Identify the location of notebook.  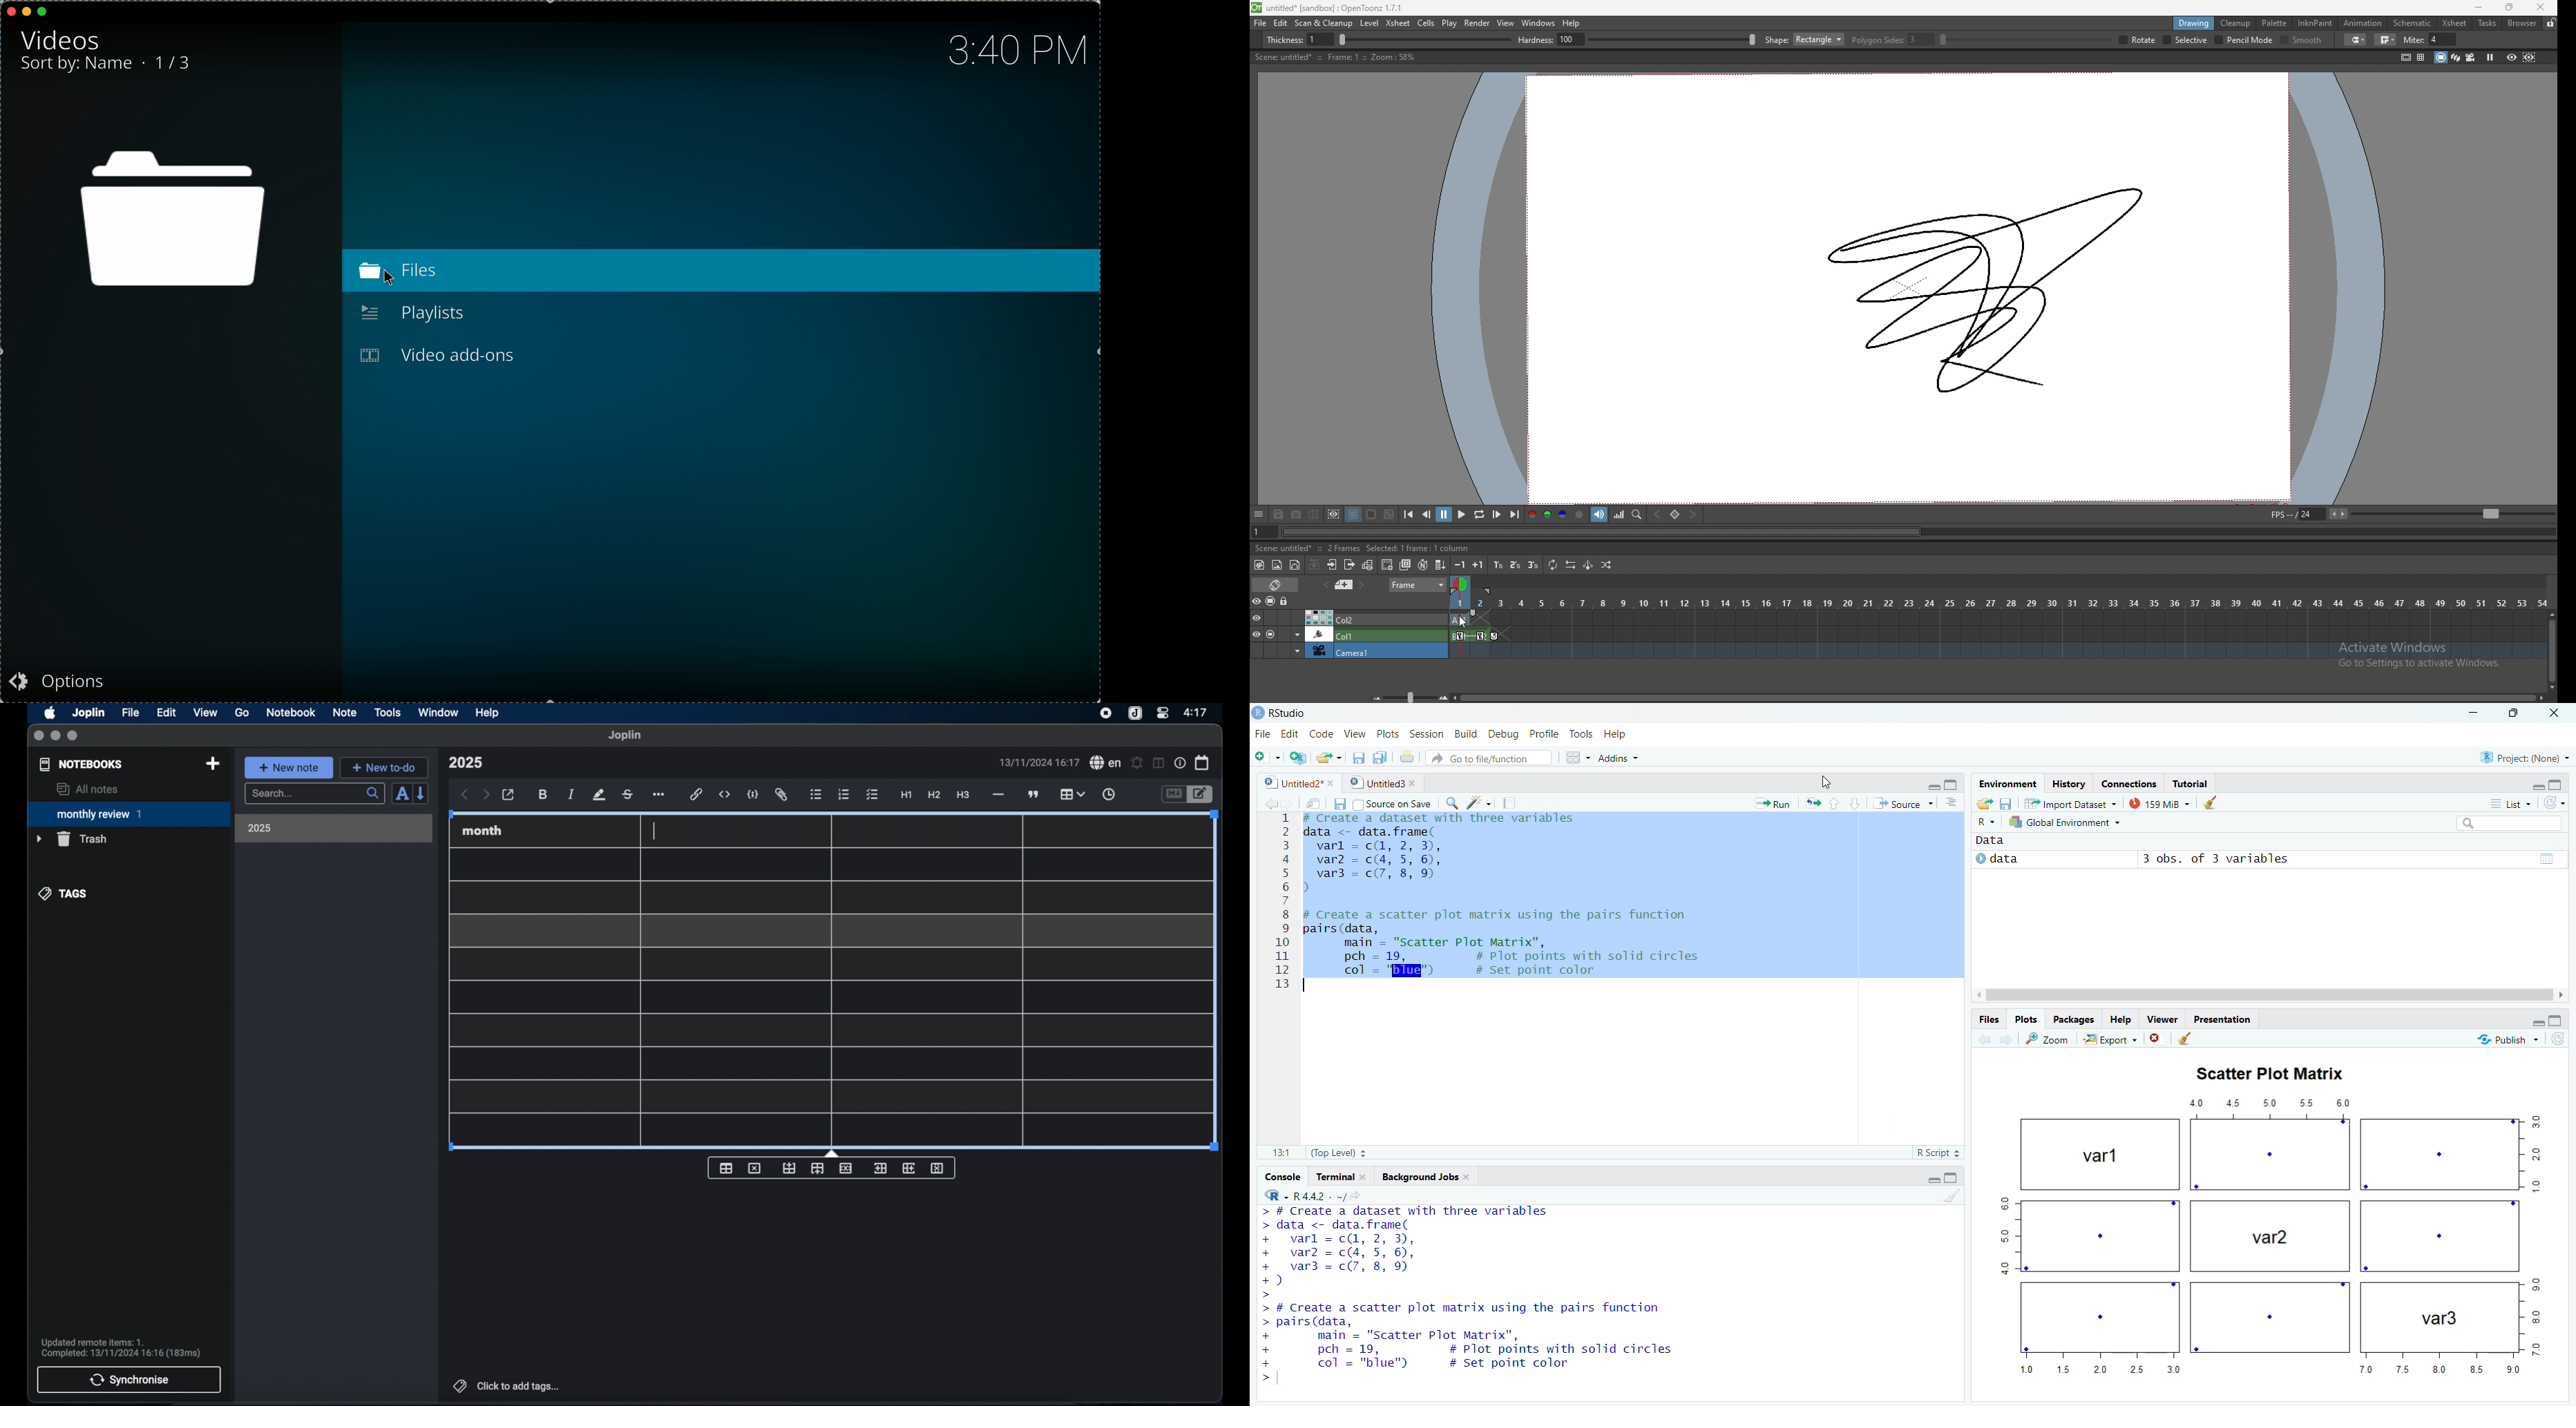
(291, 713).